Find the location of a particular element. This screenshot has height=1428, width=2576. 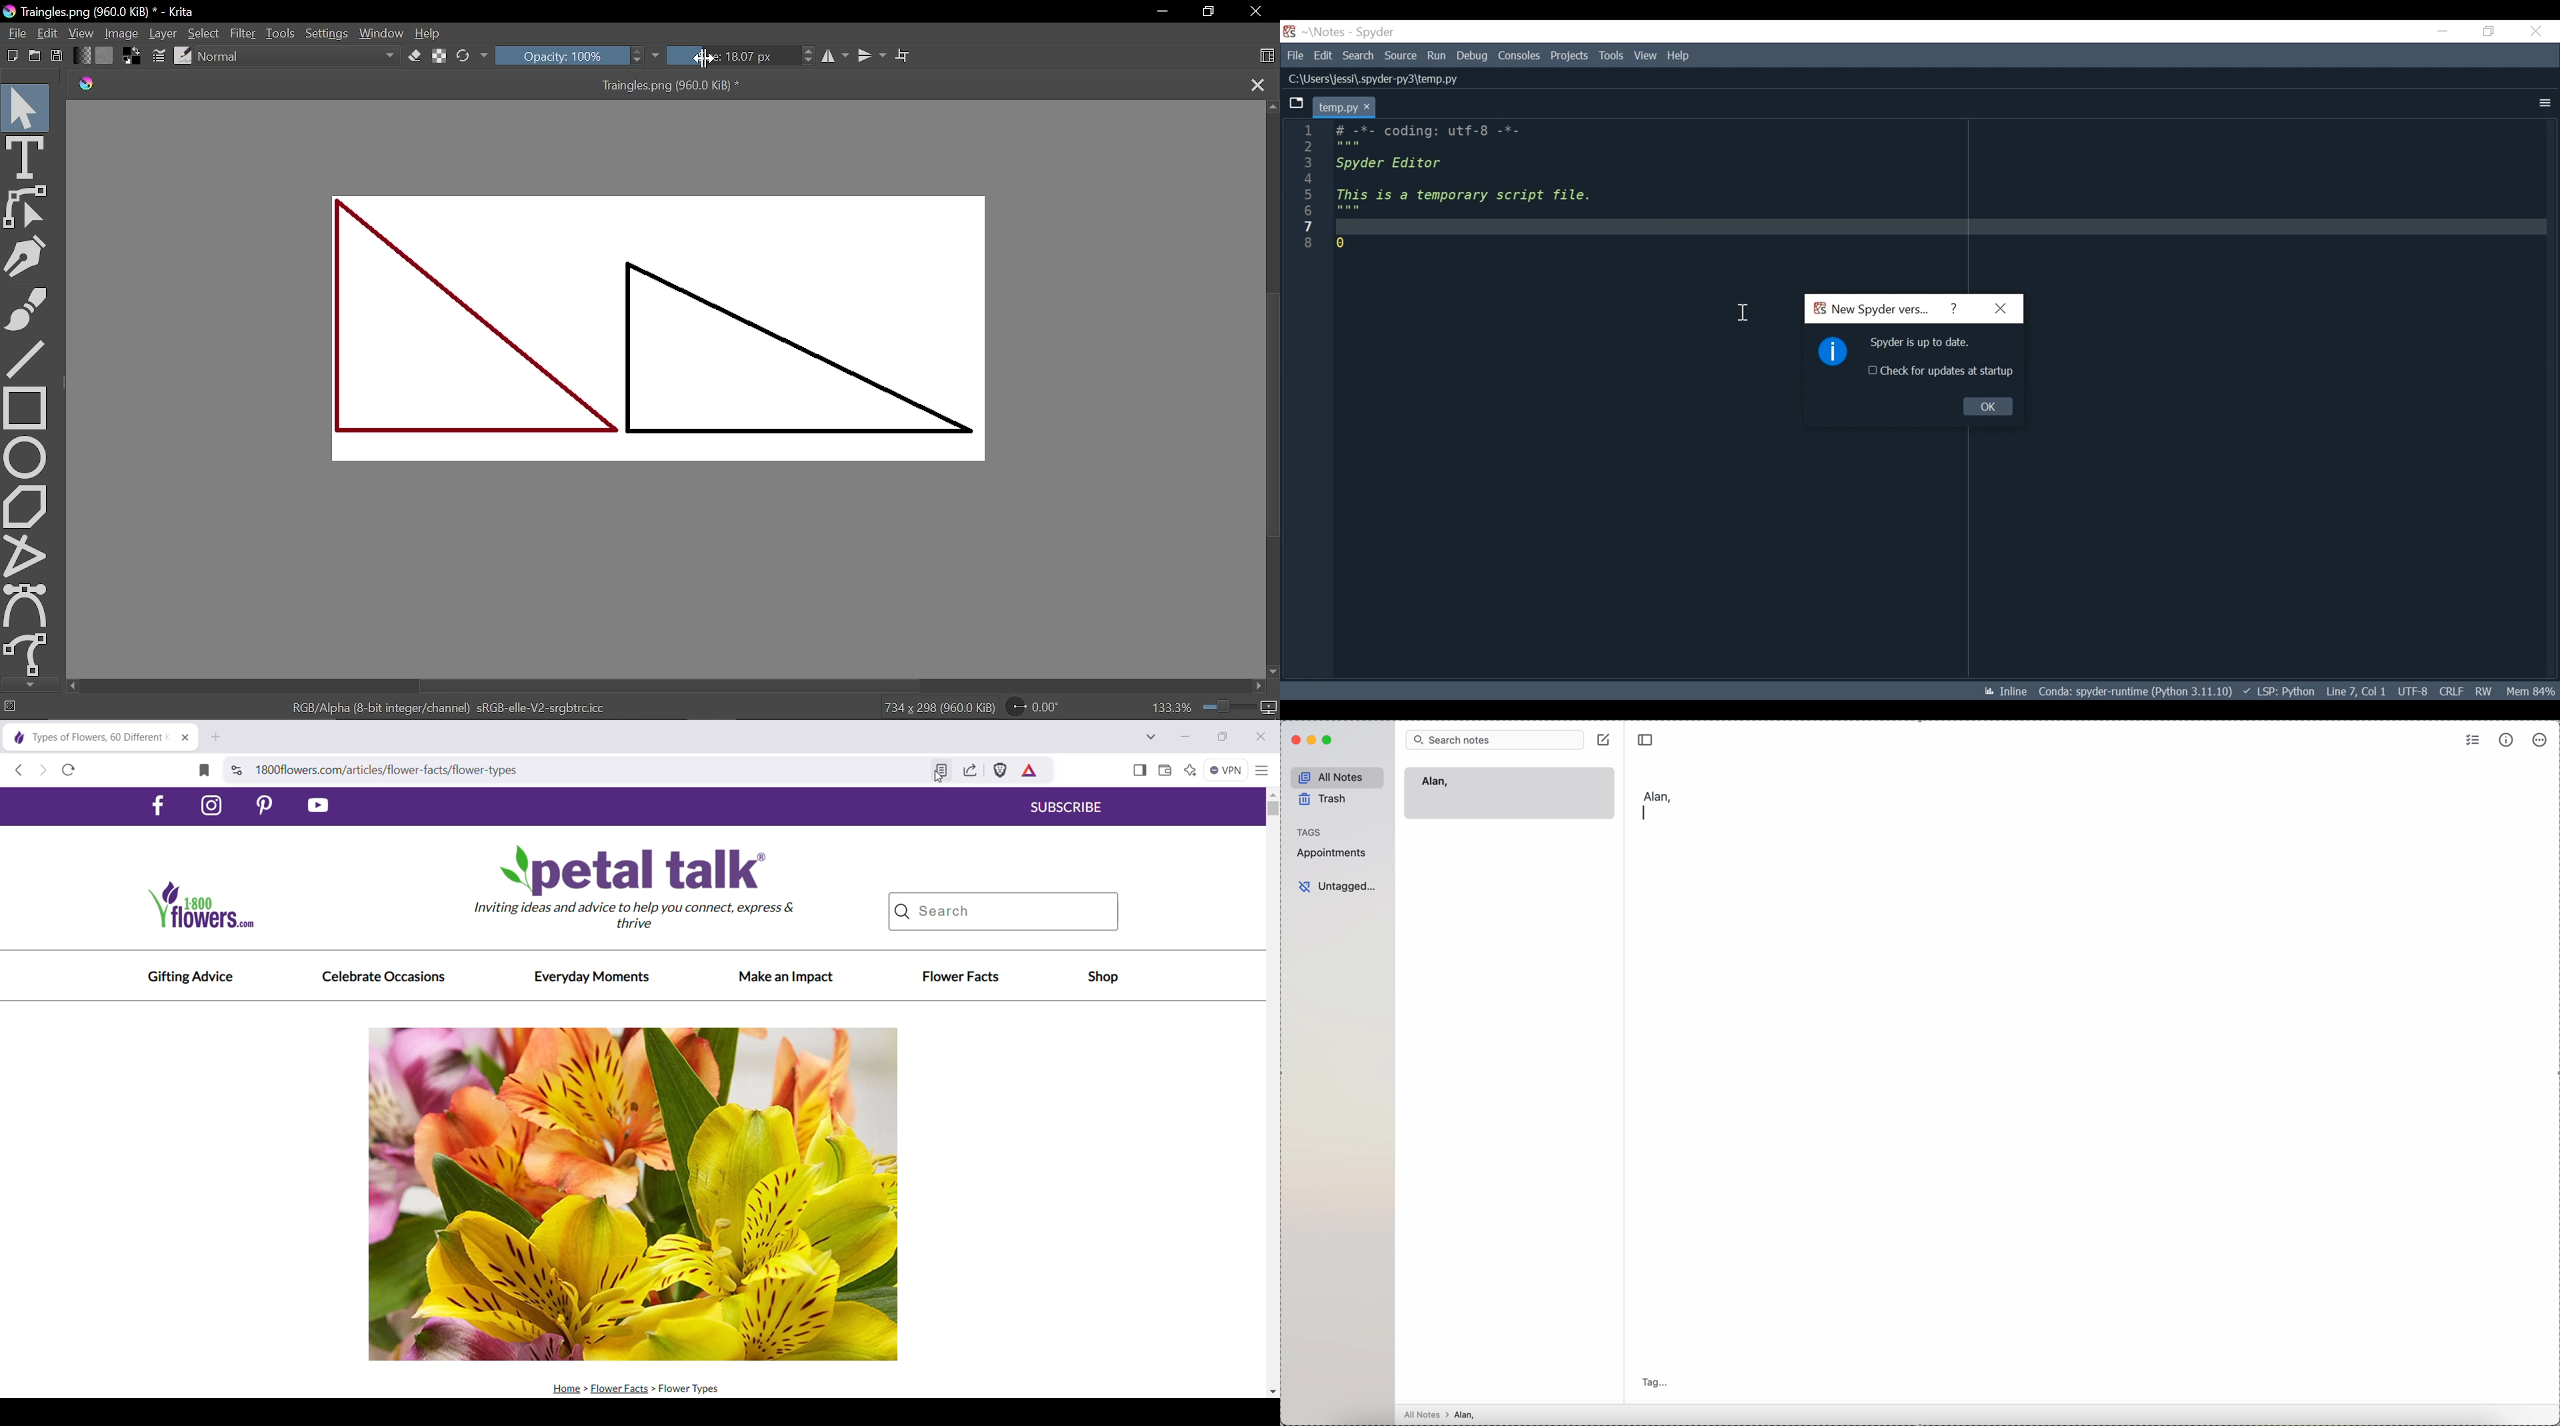

Spyder is up to date is located at coordinates (1918, 343).